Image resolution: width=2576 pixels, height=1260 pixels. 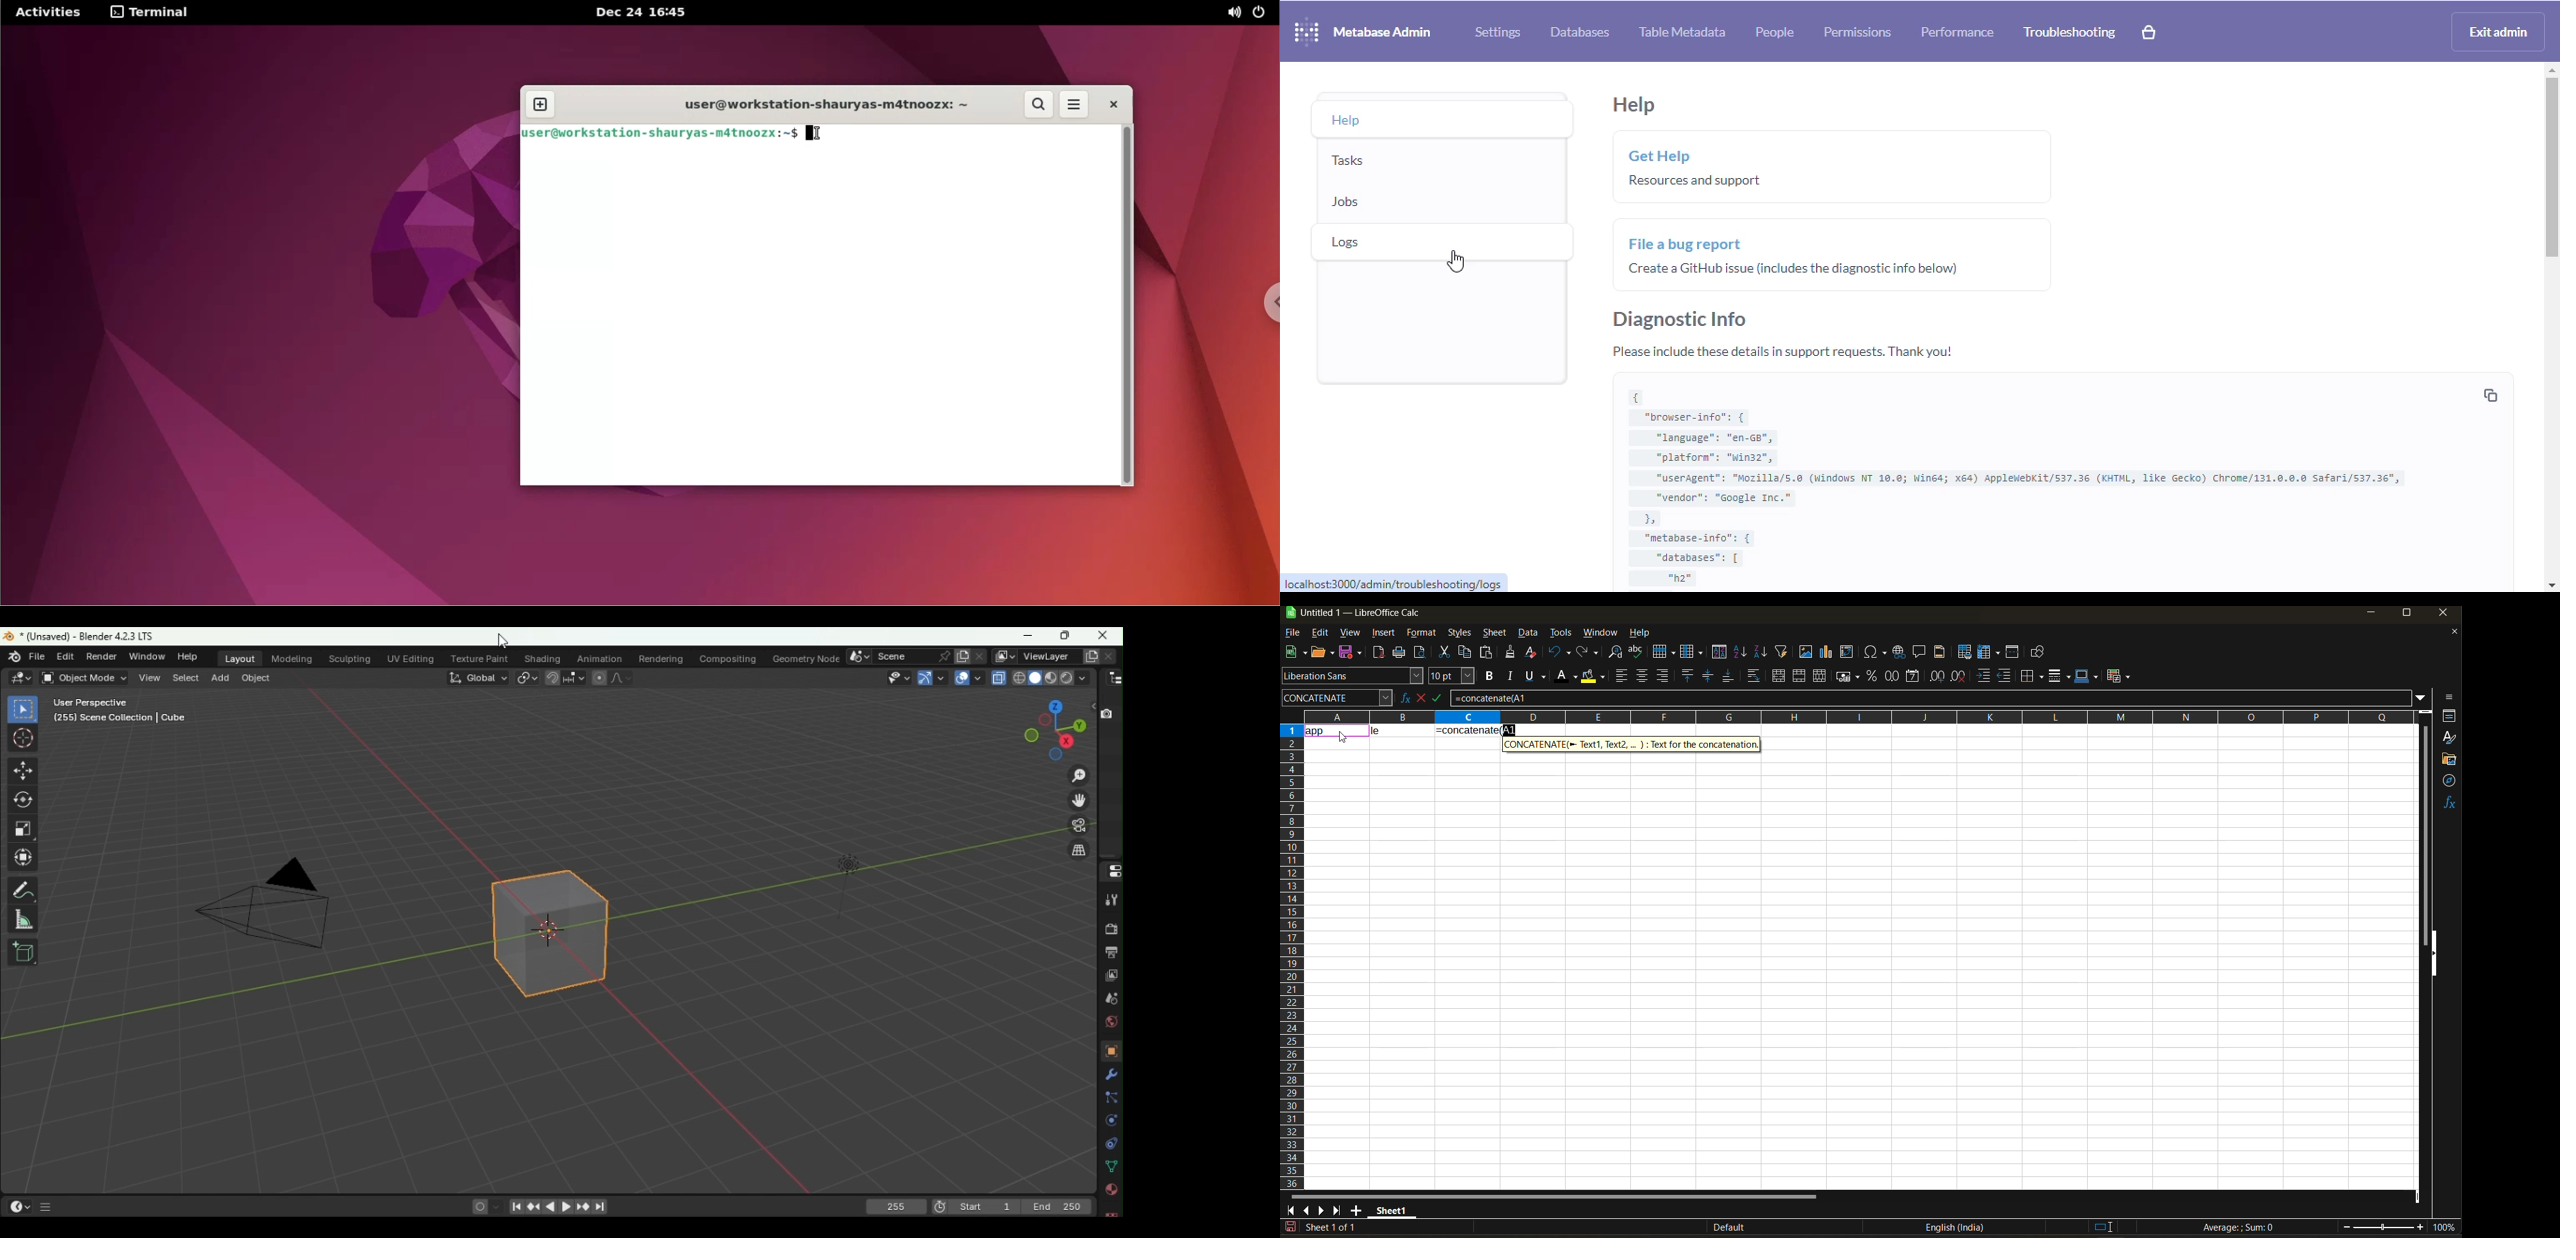 I want to click on Shading, so click(x=1083, y=678).